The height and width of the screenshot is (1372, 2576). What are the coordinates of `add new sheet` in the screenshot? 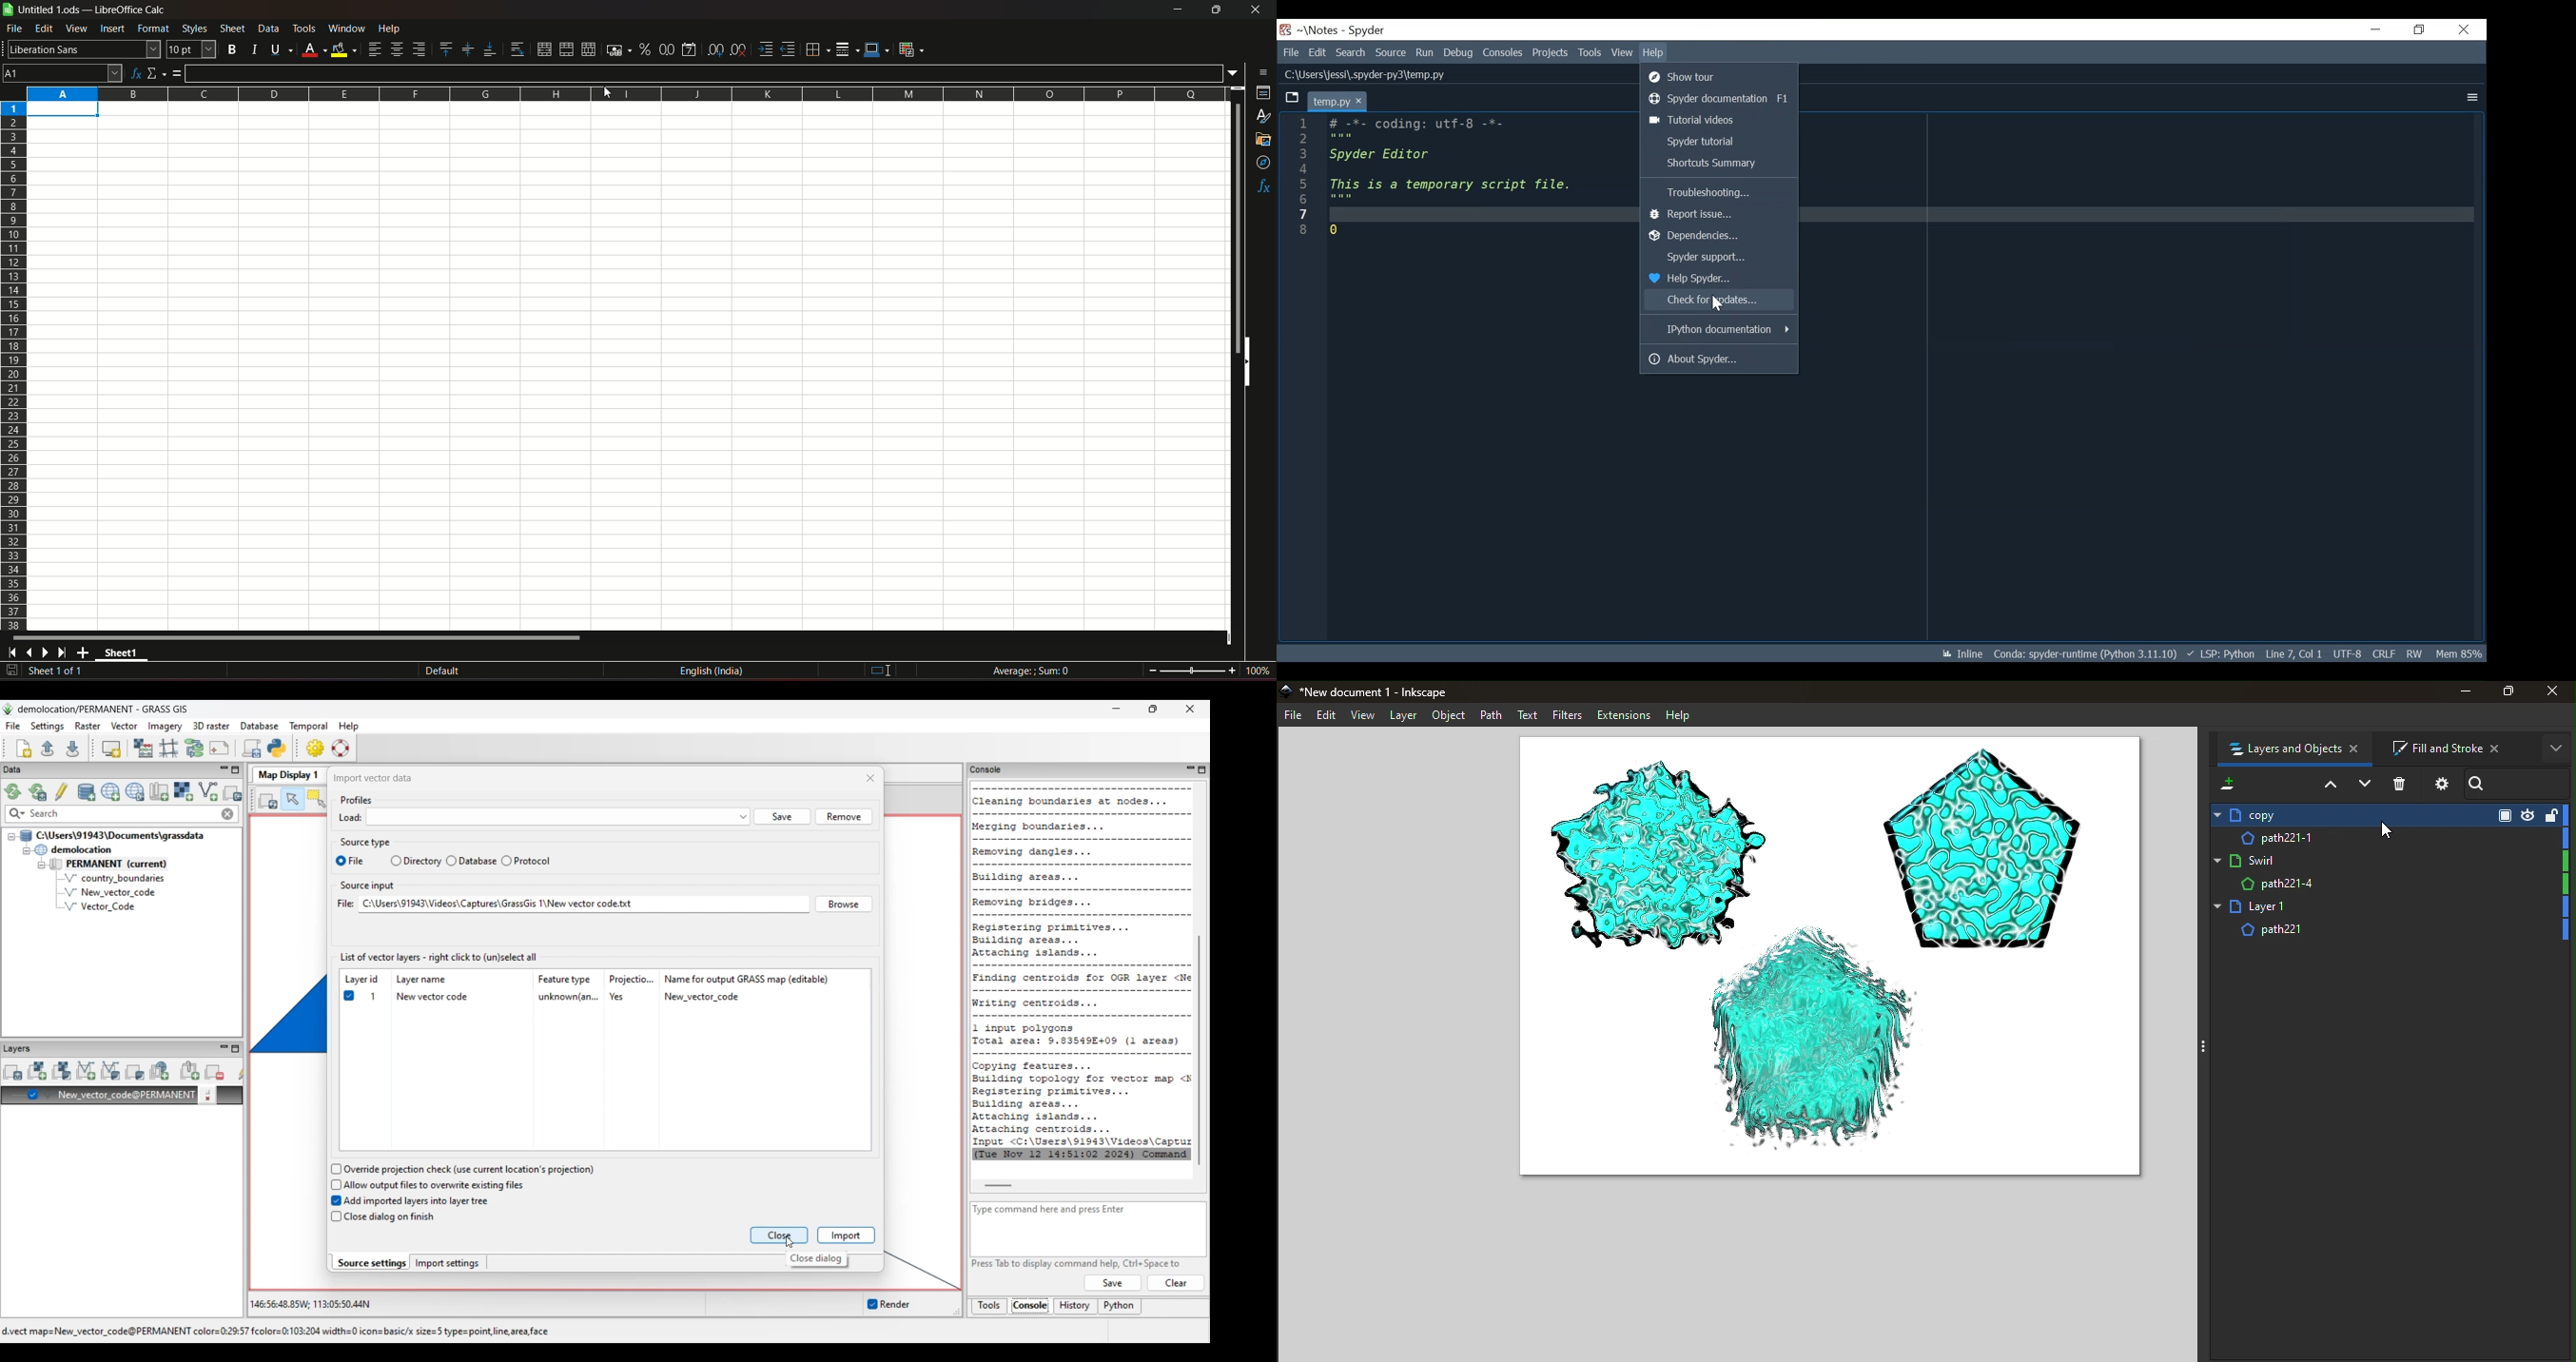 It's located at (83, 652).